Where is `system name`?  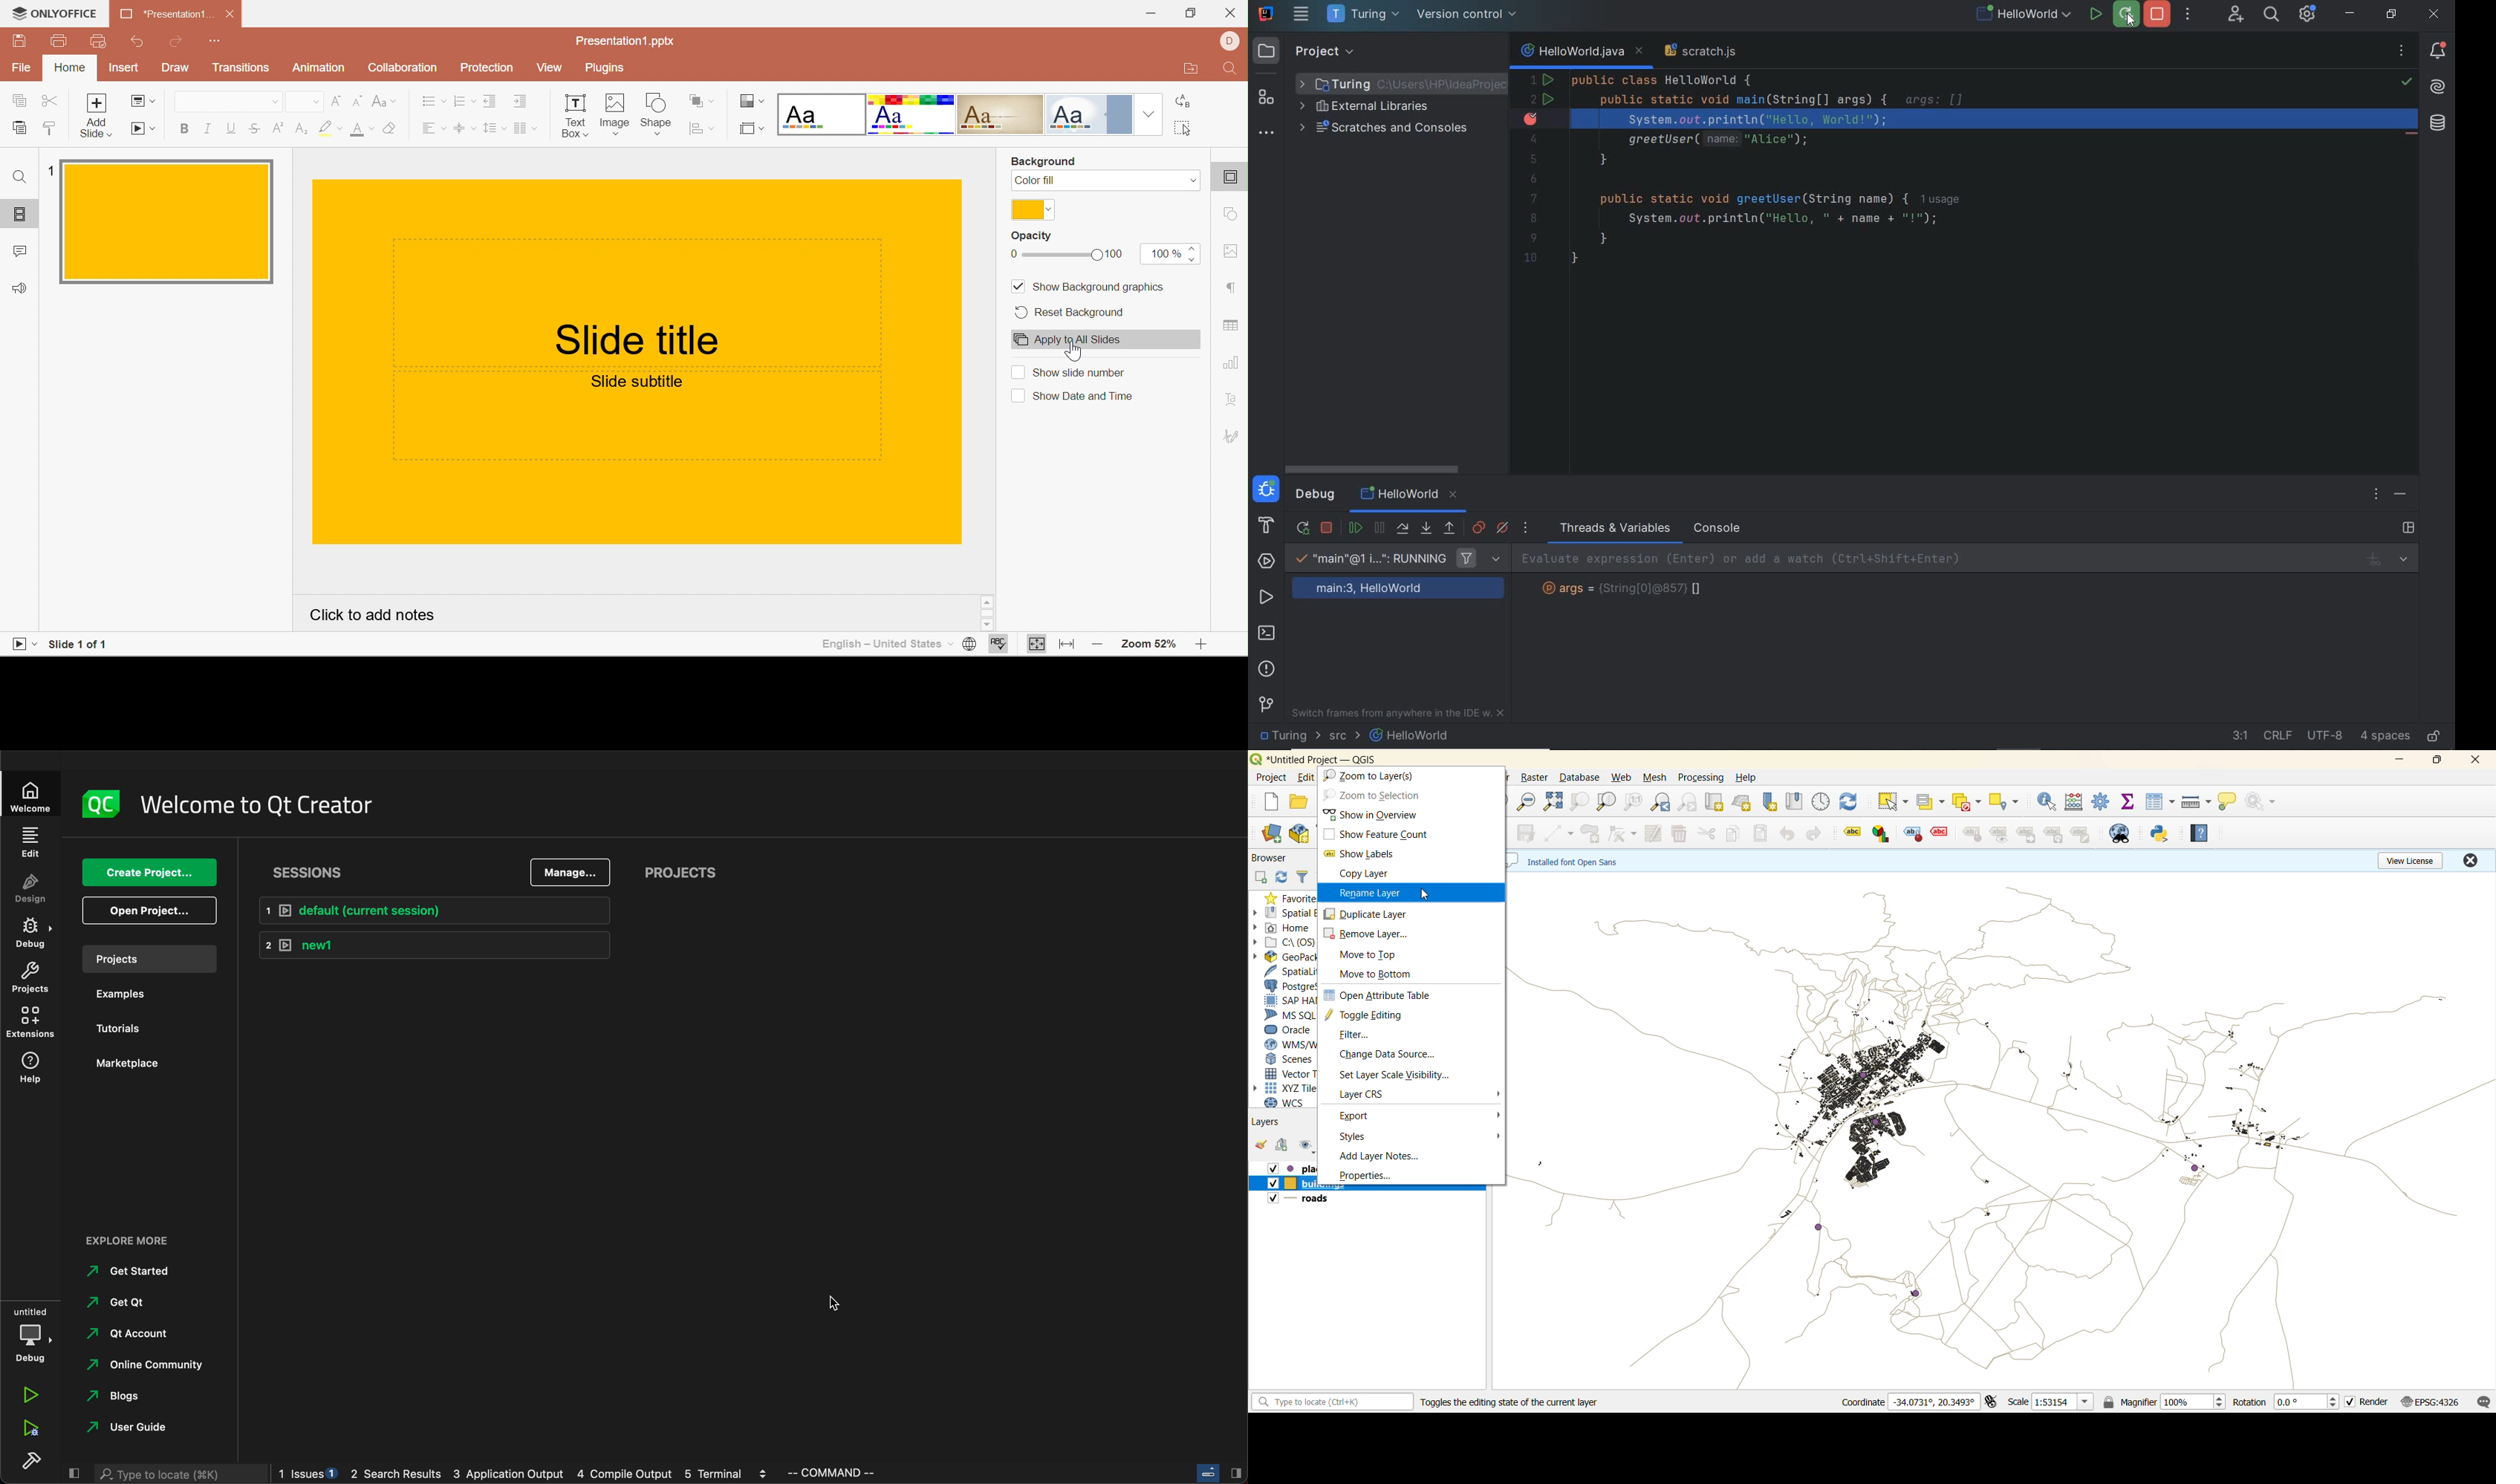 system name is located at coordinates (1266, 14).